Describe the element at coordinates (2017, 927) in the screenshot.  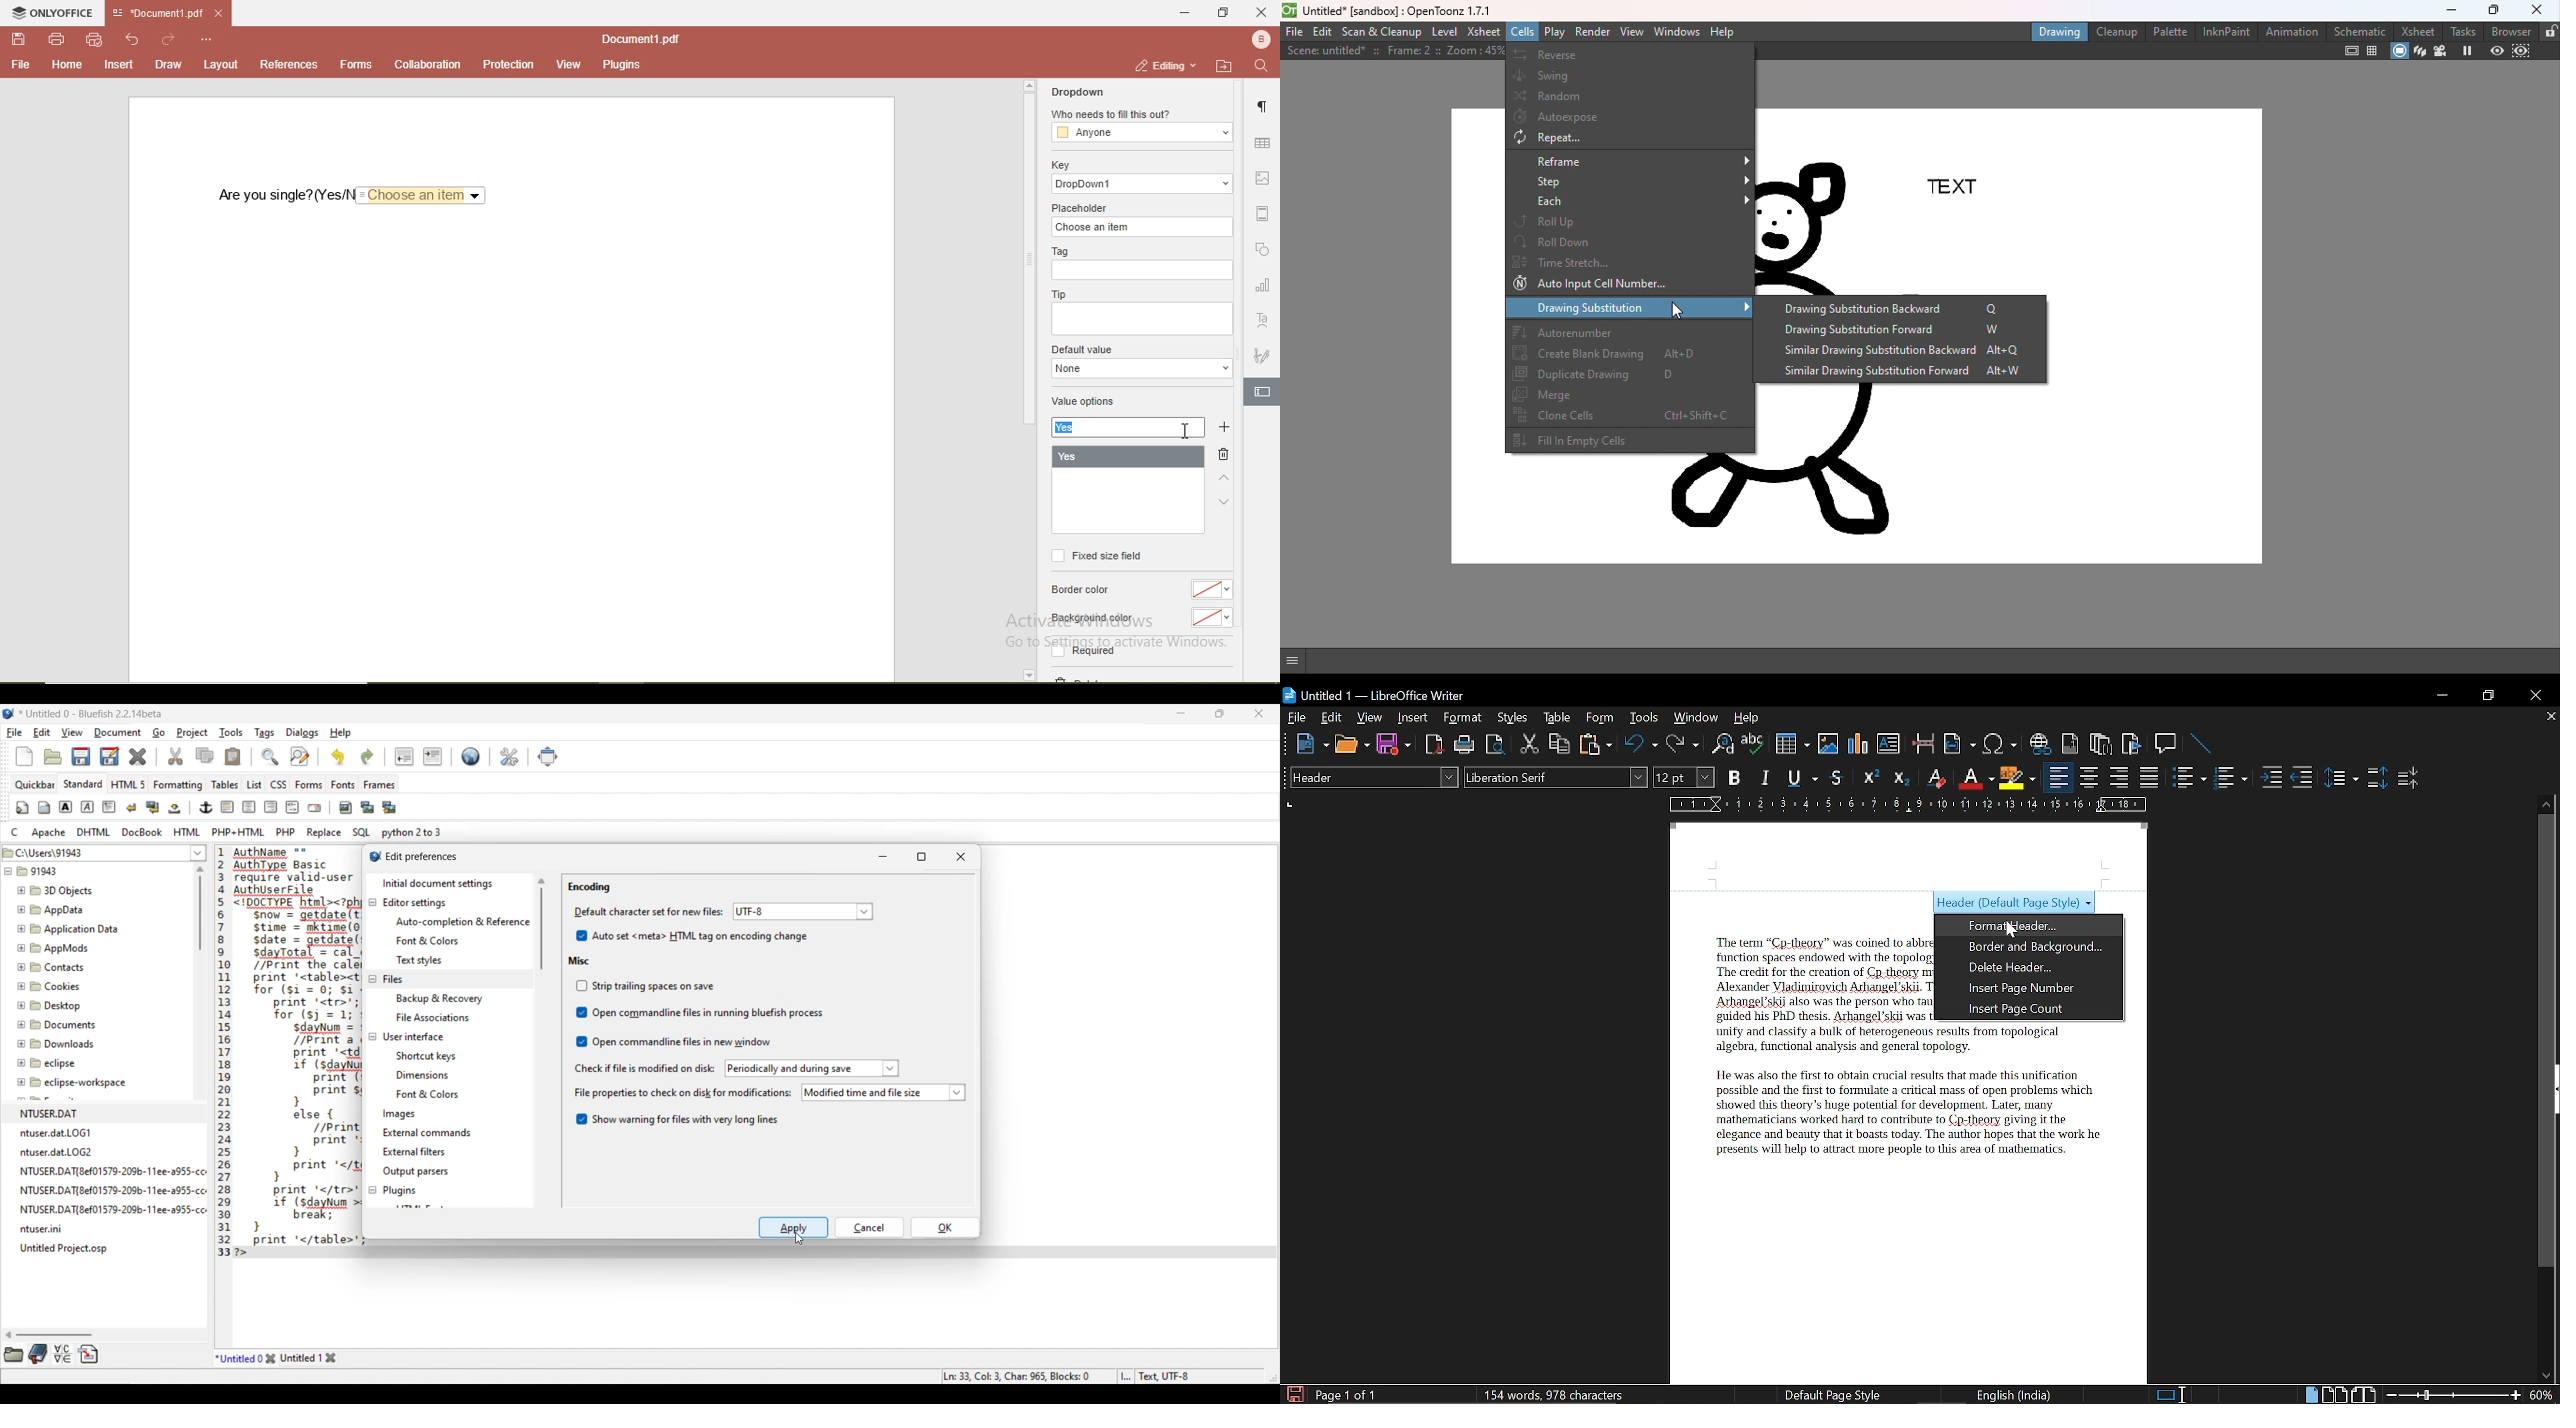
I see `Format header` at that location.